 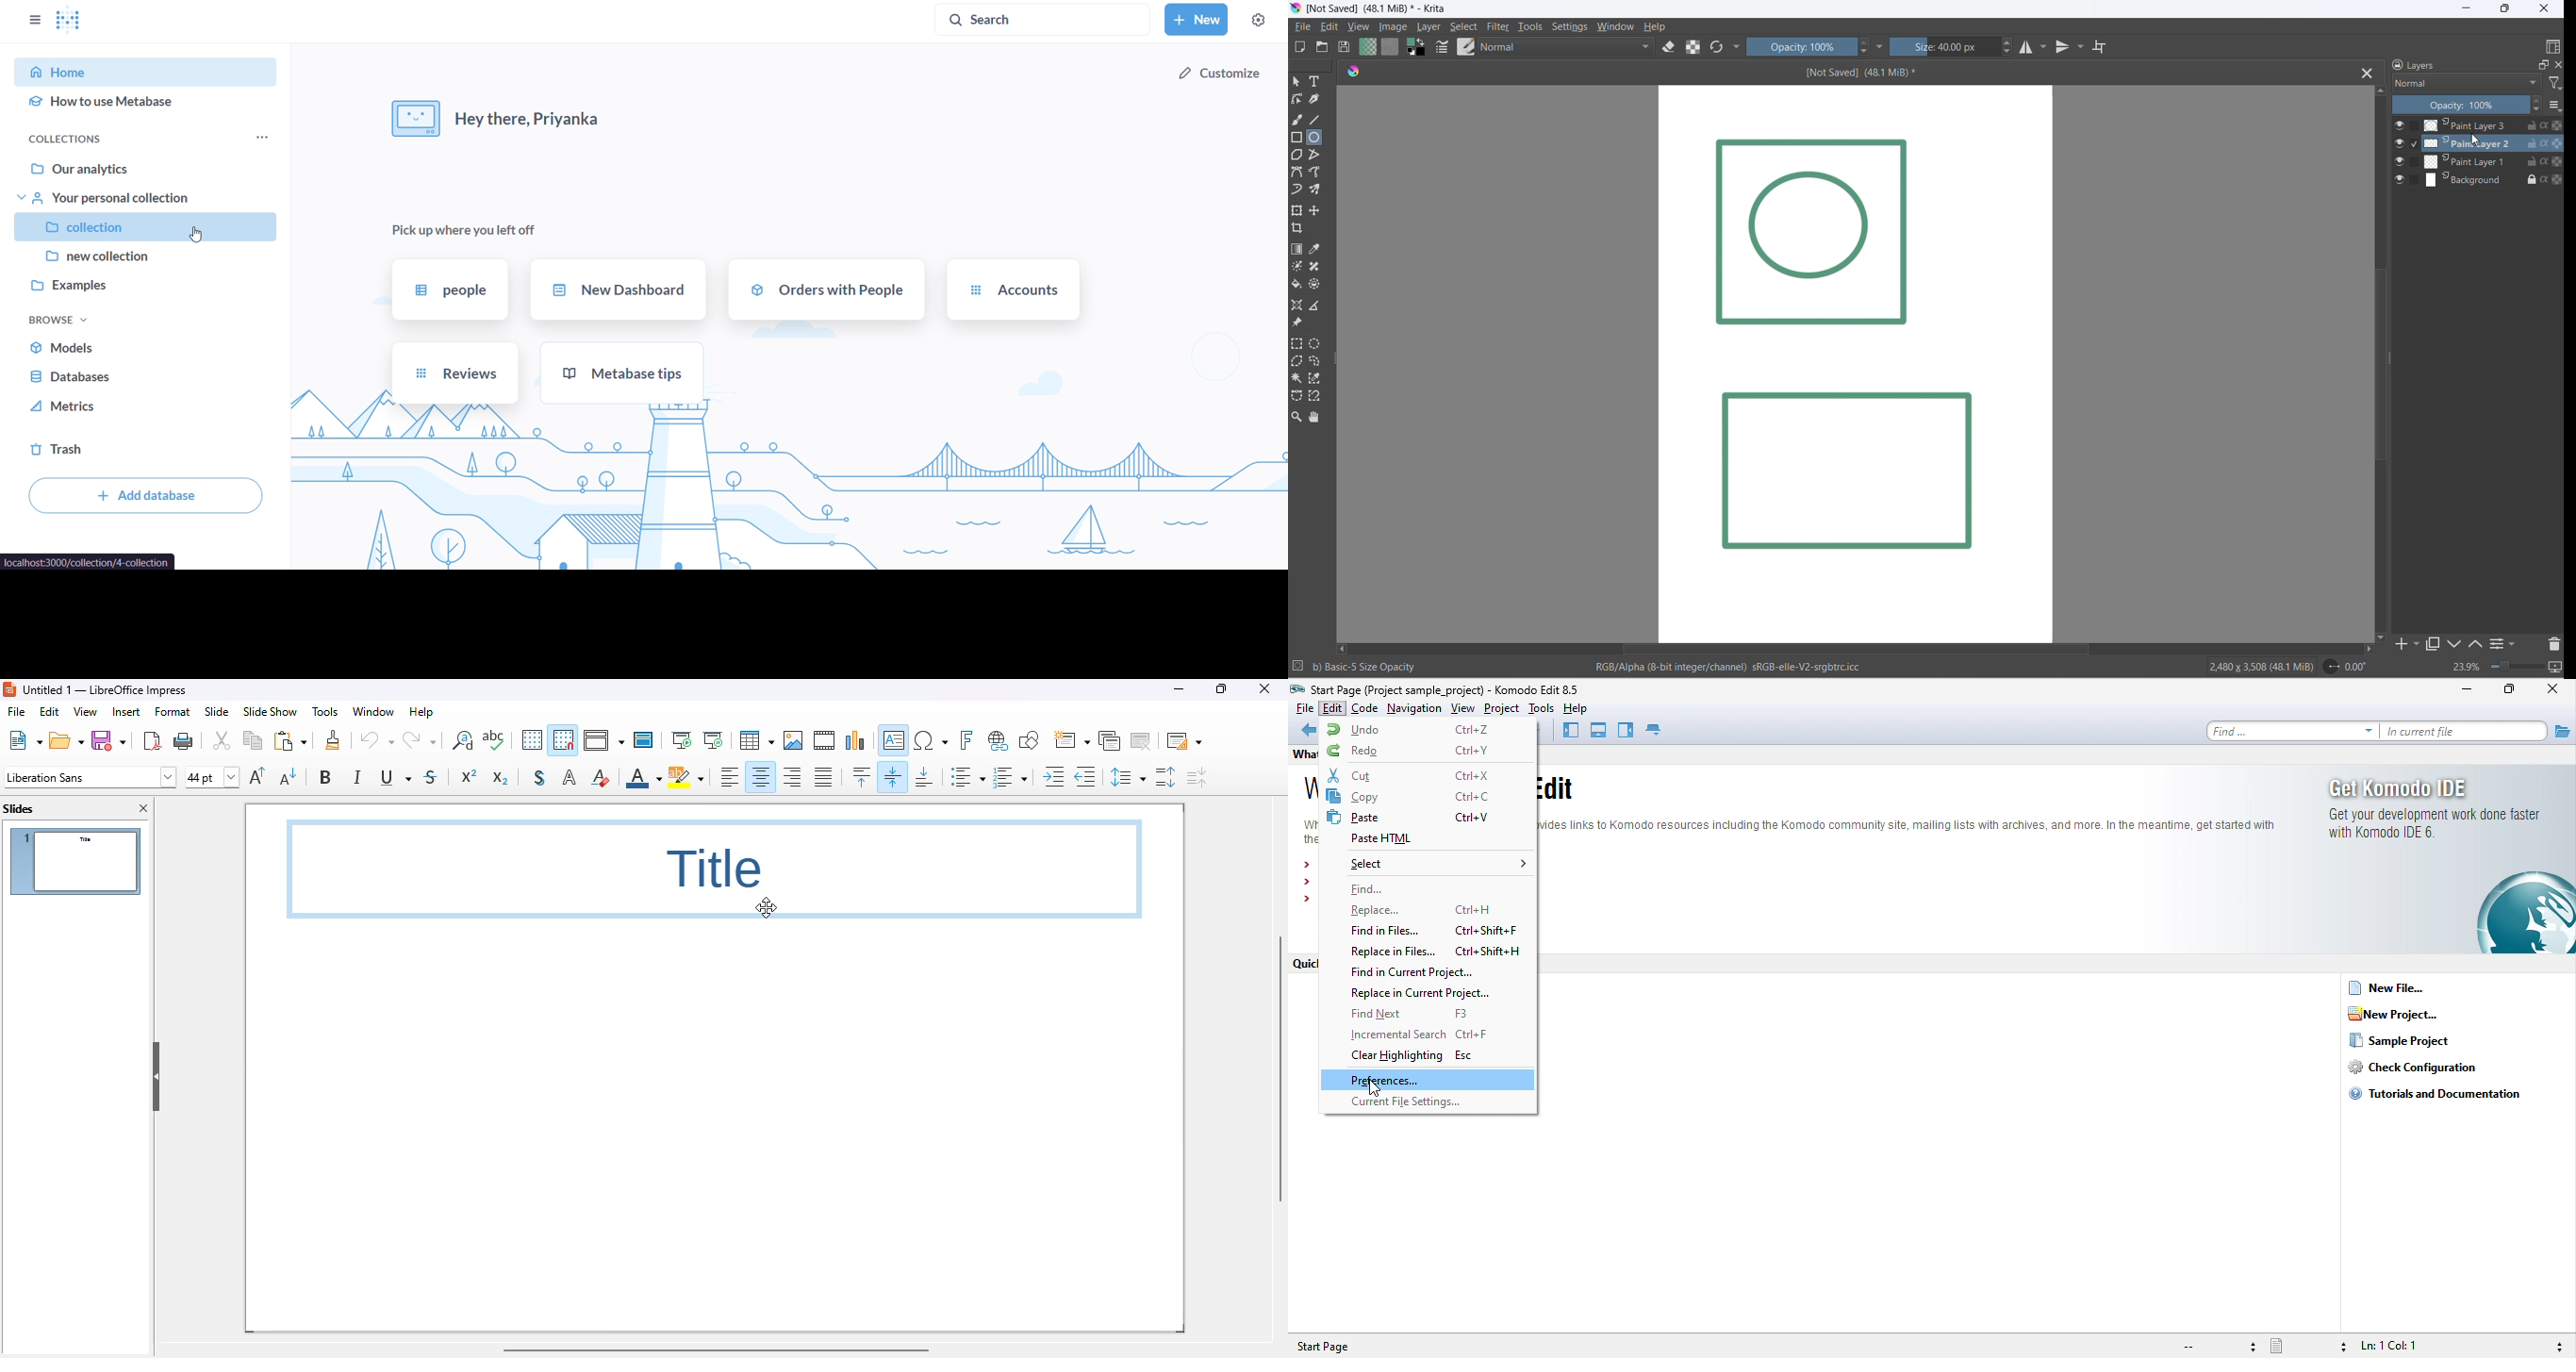 What do you see at coordinates (49, 711) in the screenshot?
I see `edit` at bounding box center [49, 711].